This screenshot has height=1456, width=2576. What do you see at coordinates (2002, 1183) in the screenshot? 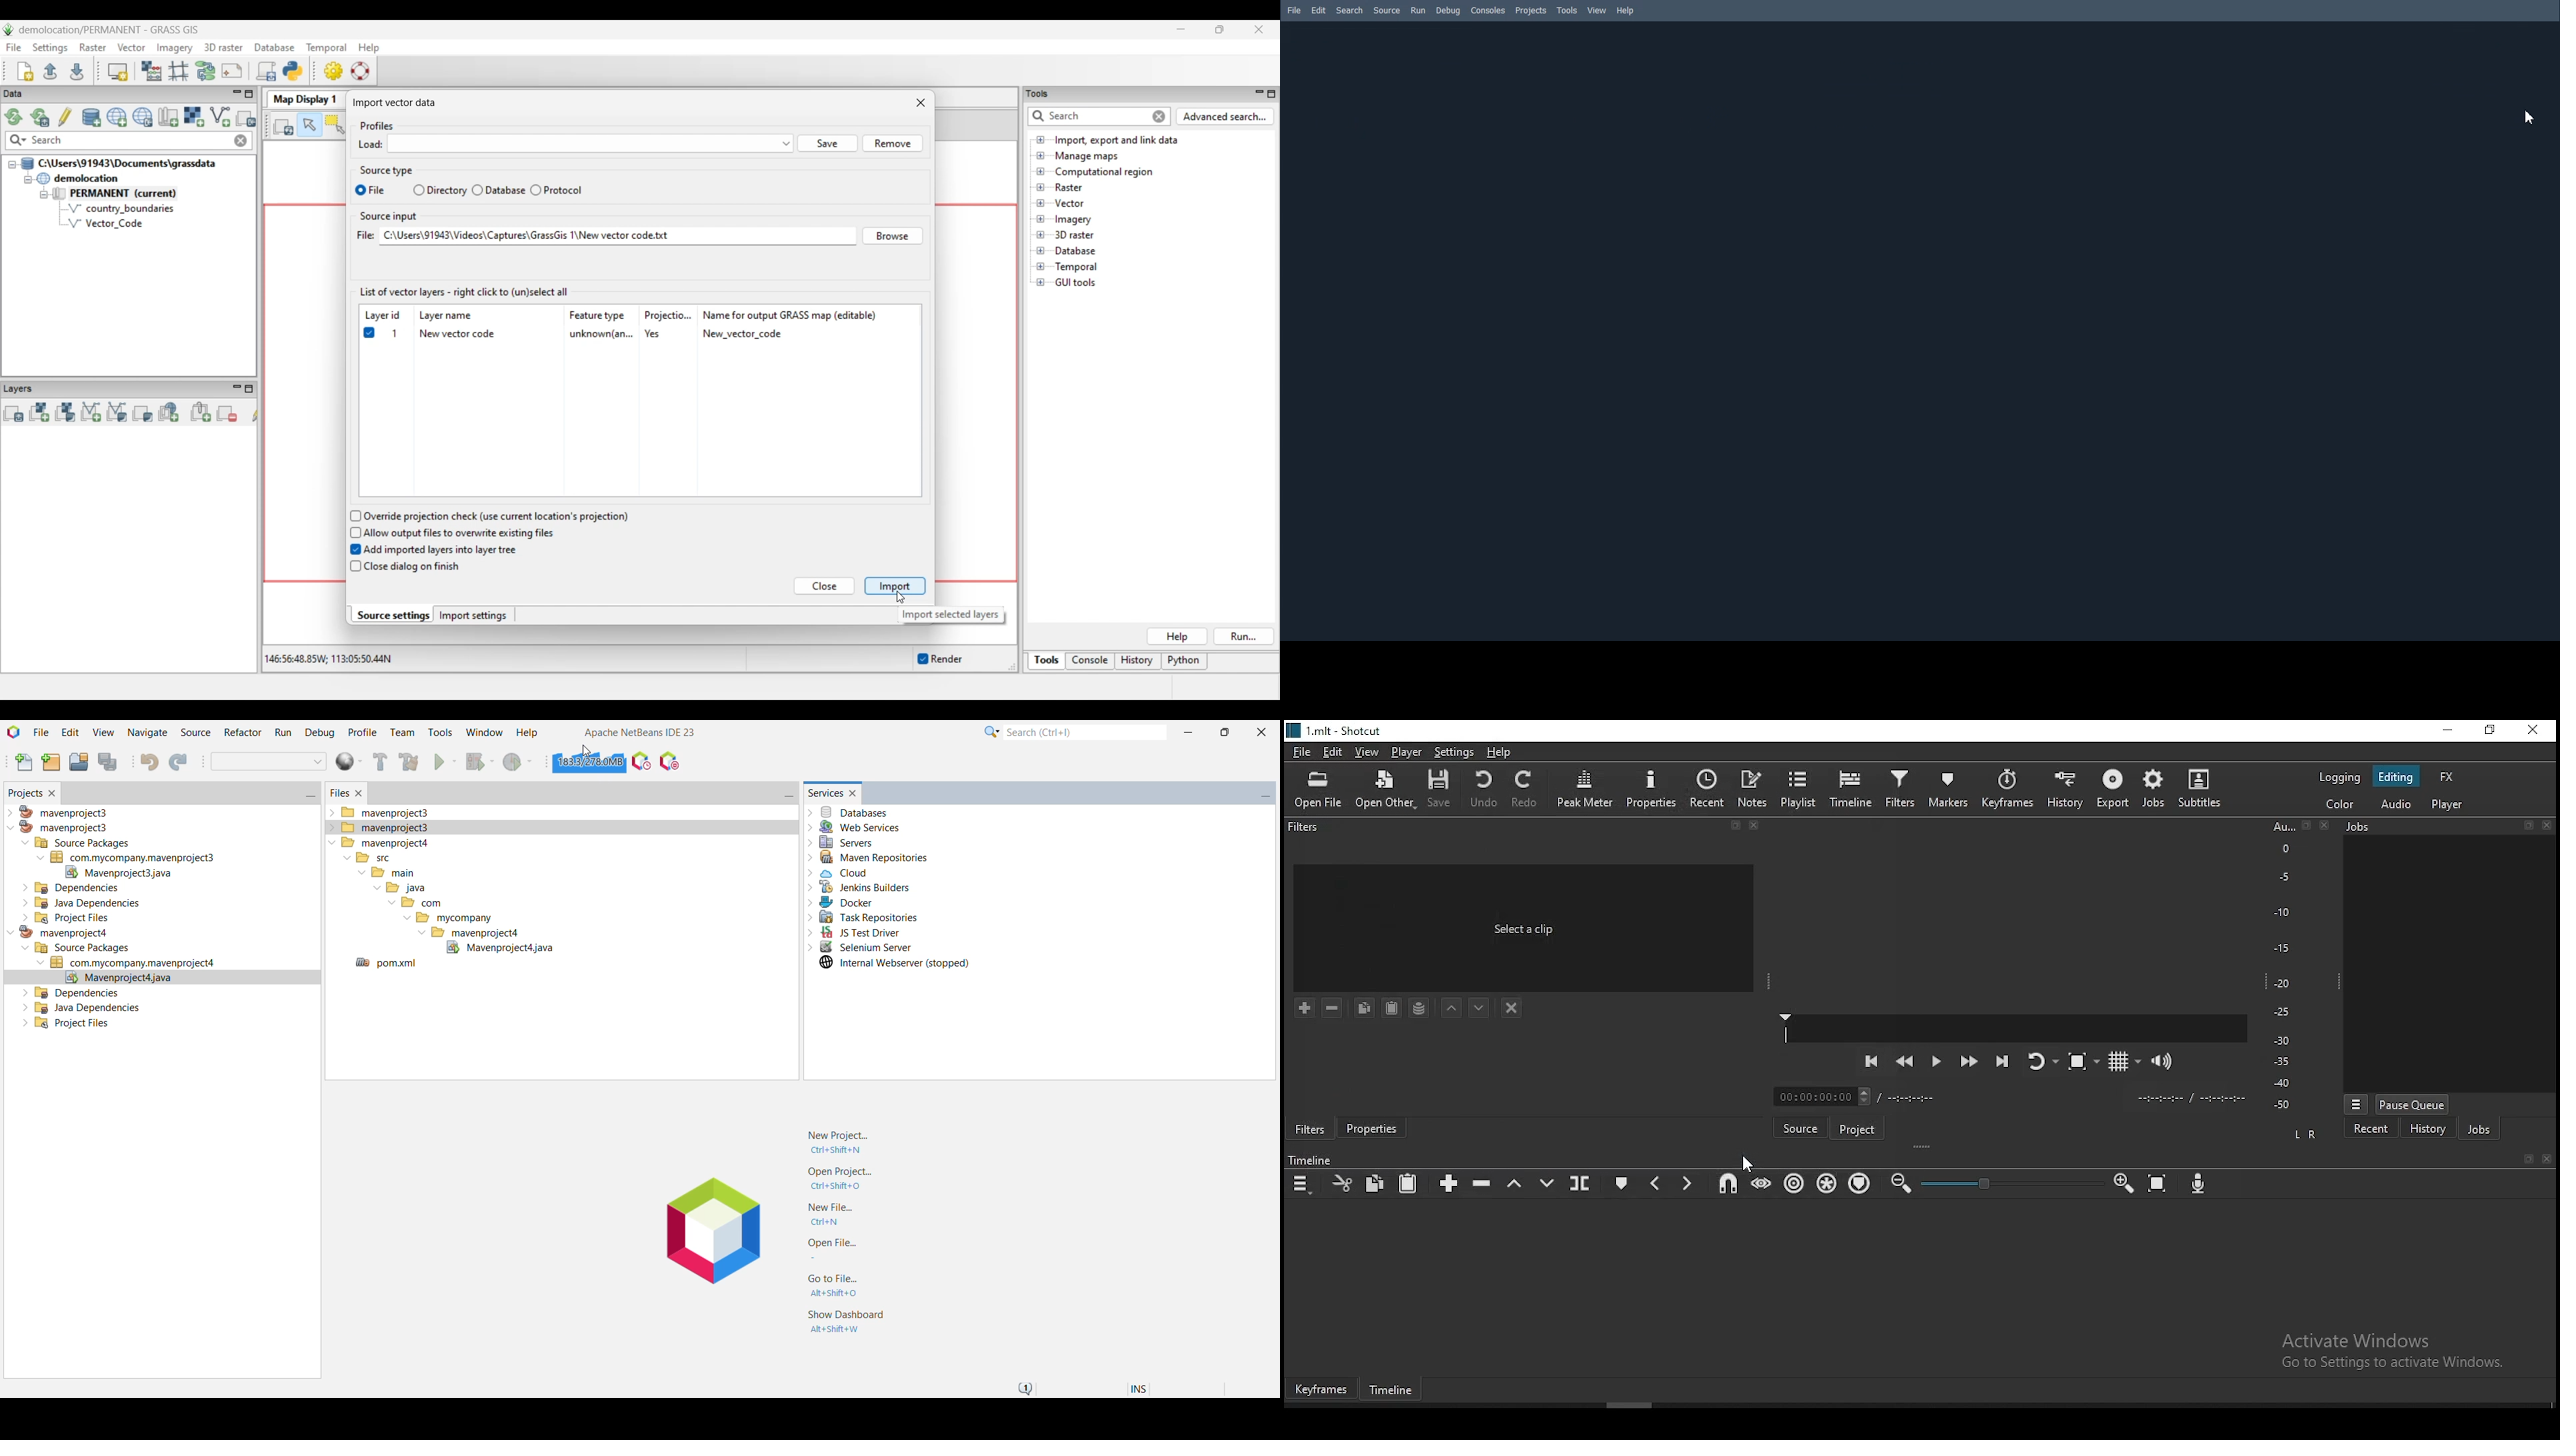
I see `zoom in or zoom out bar` at bounding box center [2002, 1183].